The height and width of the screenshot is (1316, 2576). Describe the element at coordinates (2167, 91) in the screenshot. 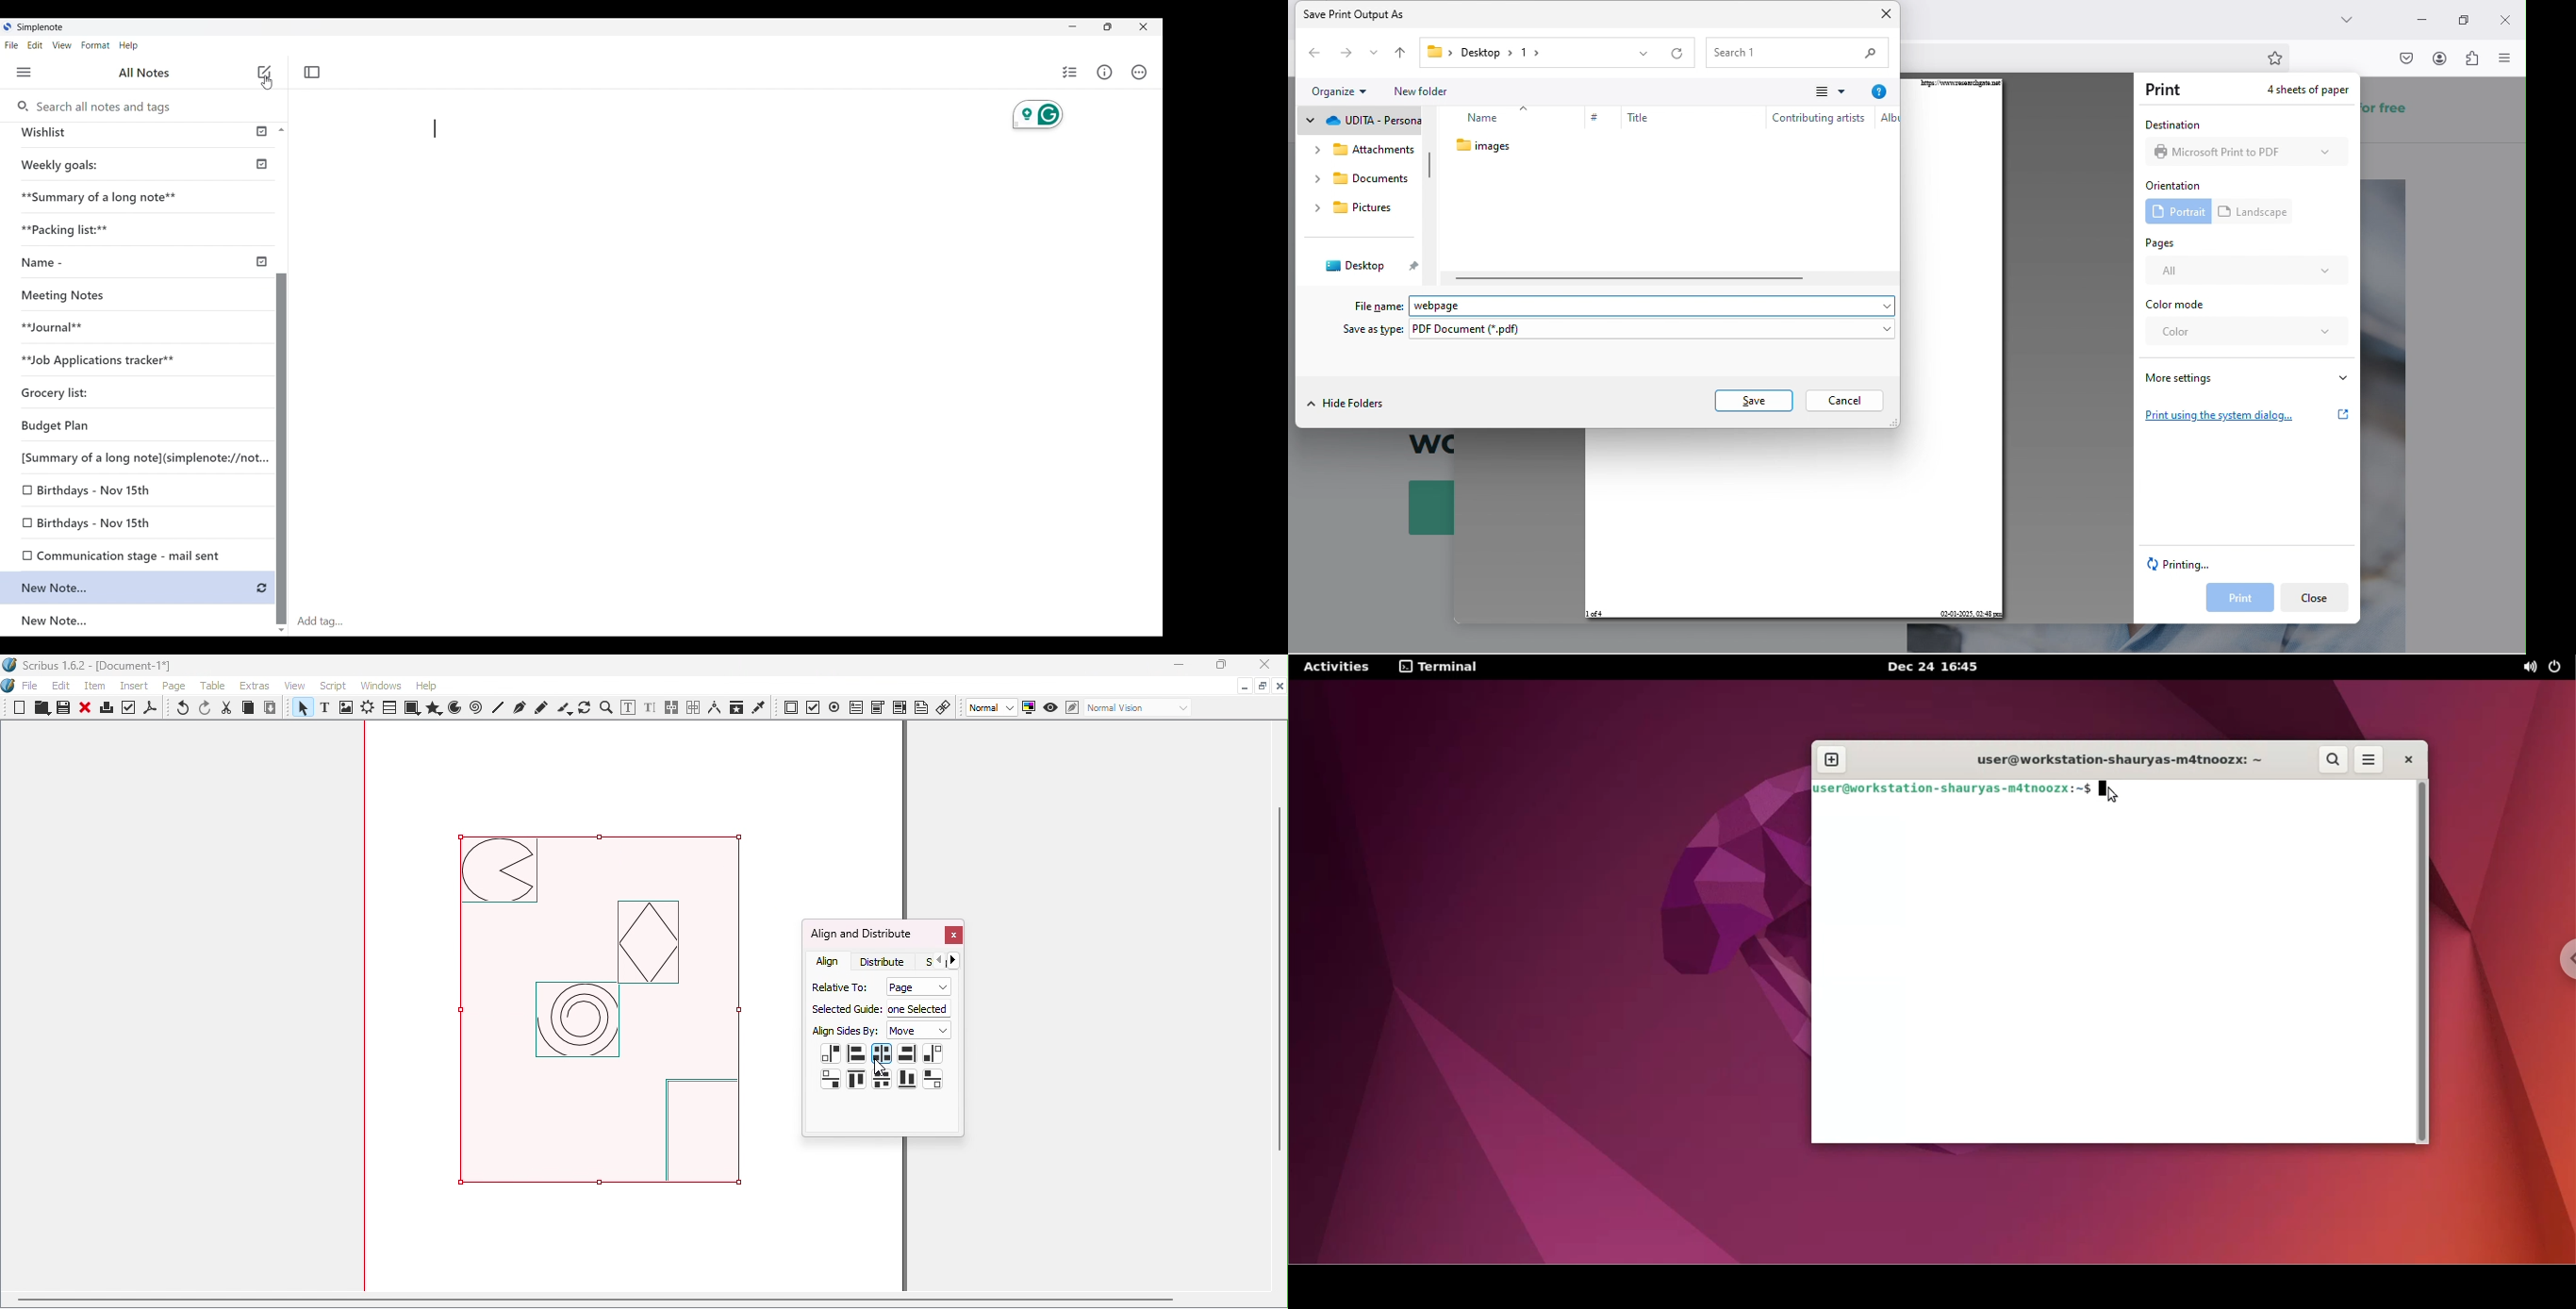

I see `print` at that location.